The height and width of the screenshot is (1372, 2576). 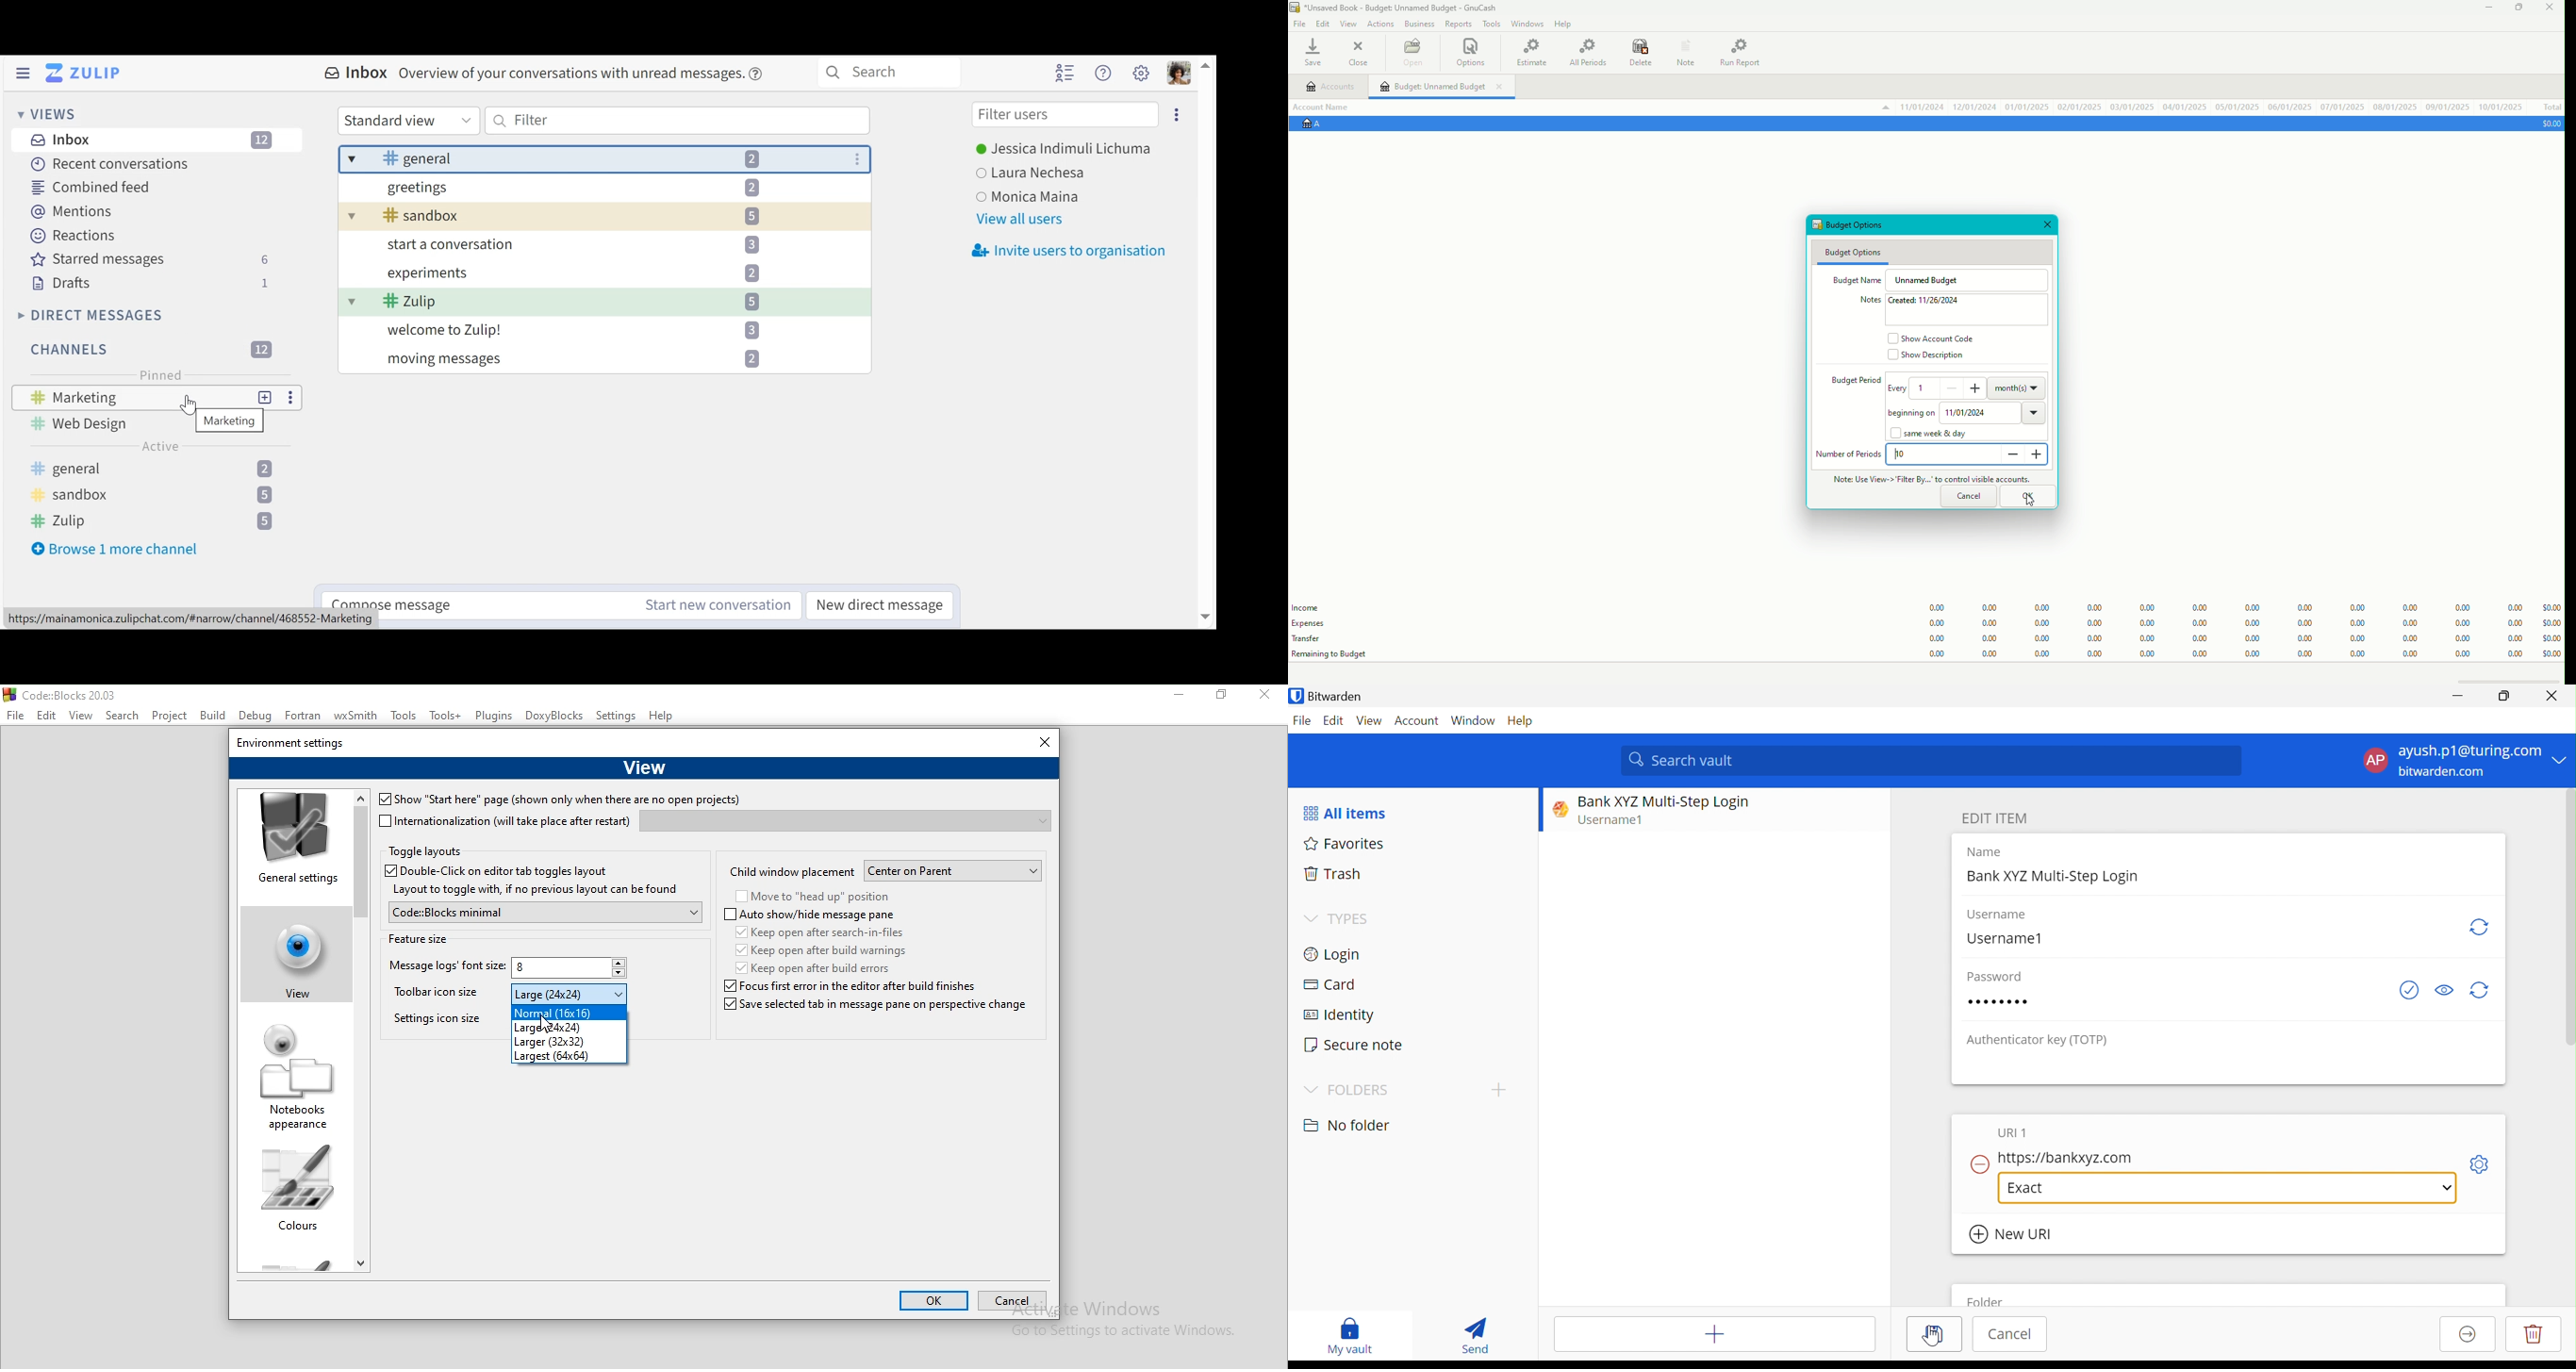 What do you see at coordinates (510, 871) in the screenshot?
I see `Double-Click on editor tab toggles layout` at bounding box center [510, 871].